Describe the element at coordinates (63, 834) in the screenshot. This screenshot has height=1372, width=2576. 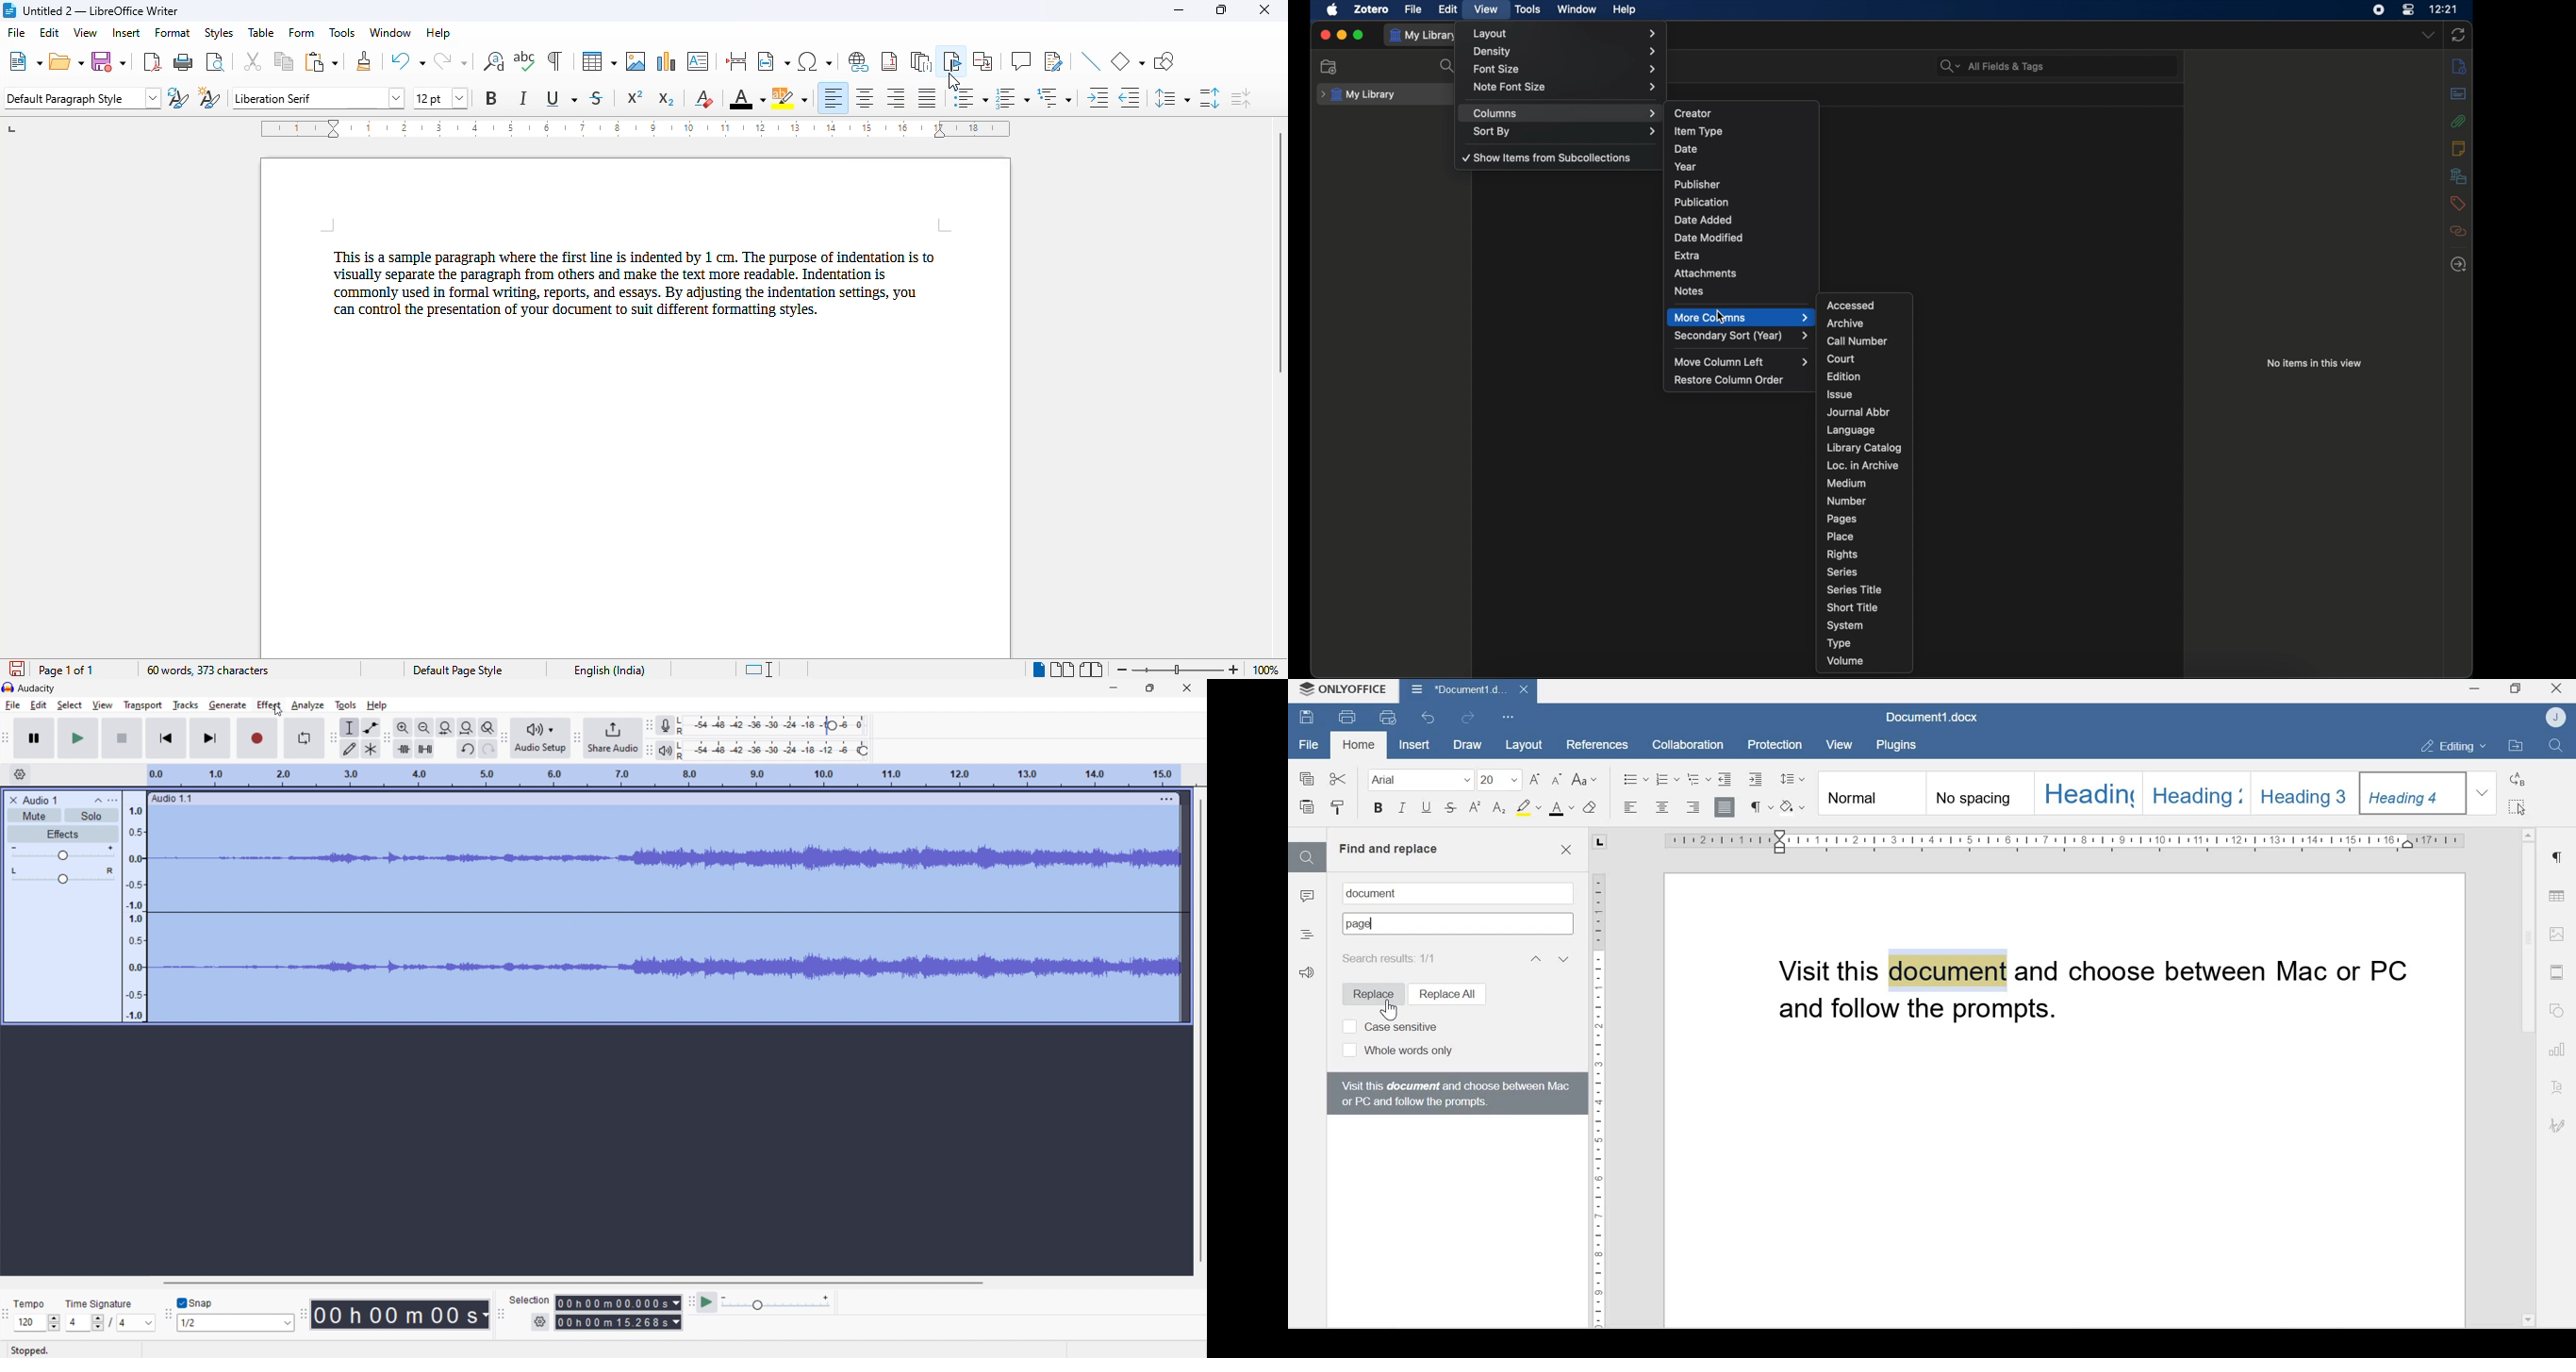
I see `effects` at that location.